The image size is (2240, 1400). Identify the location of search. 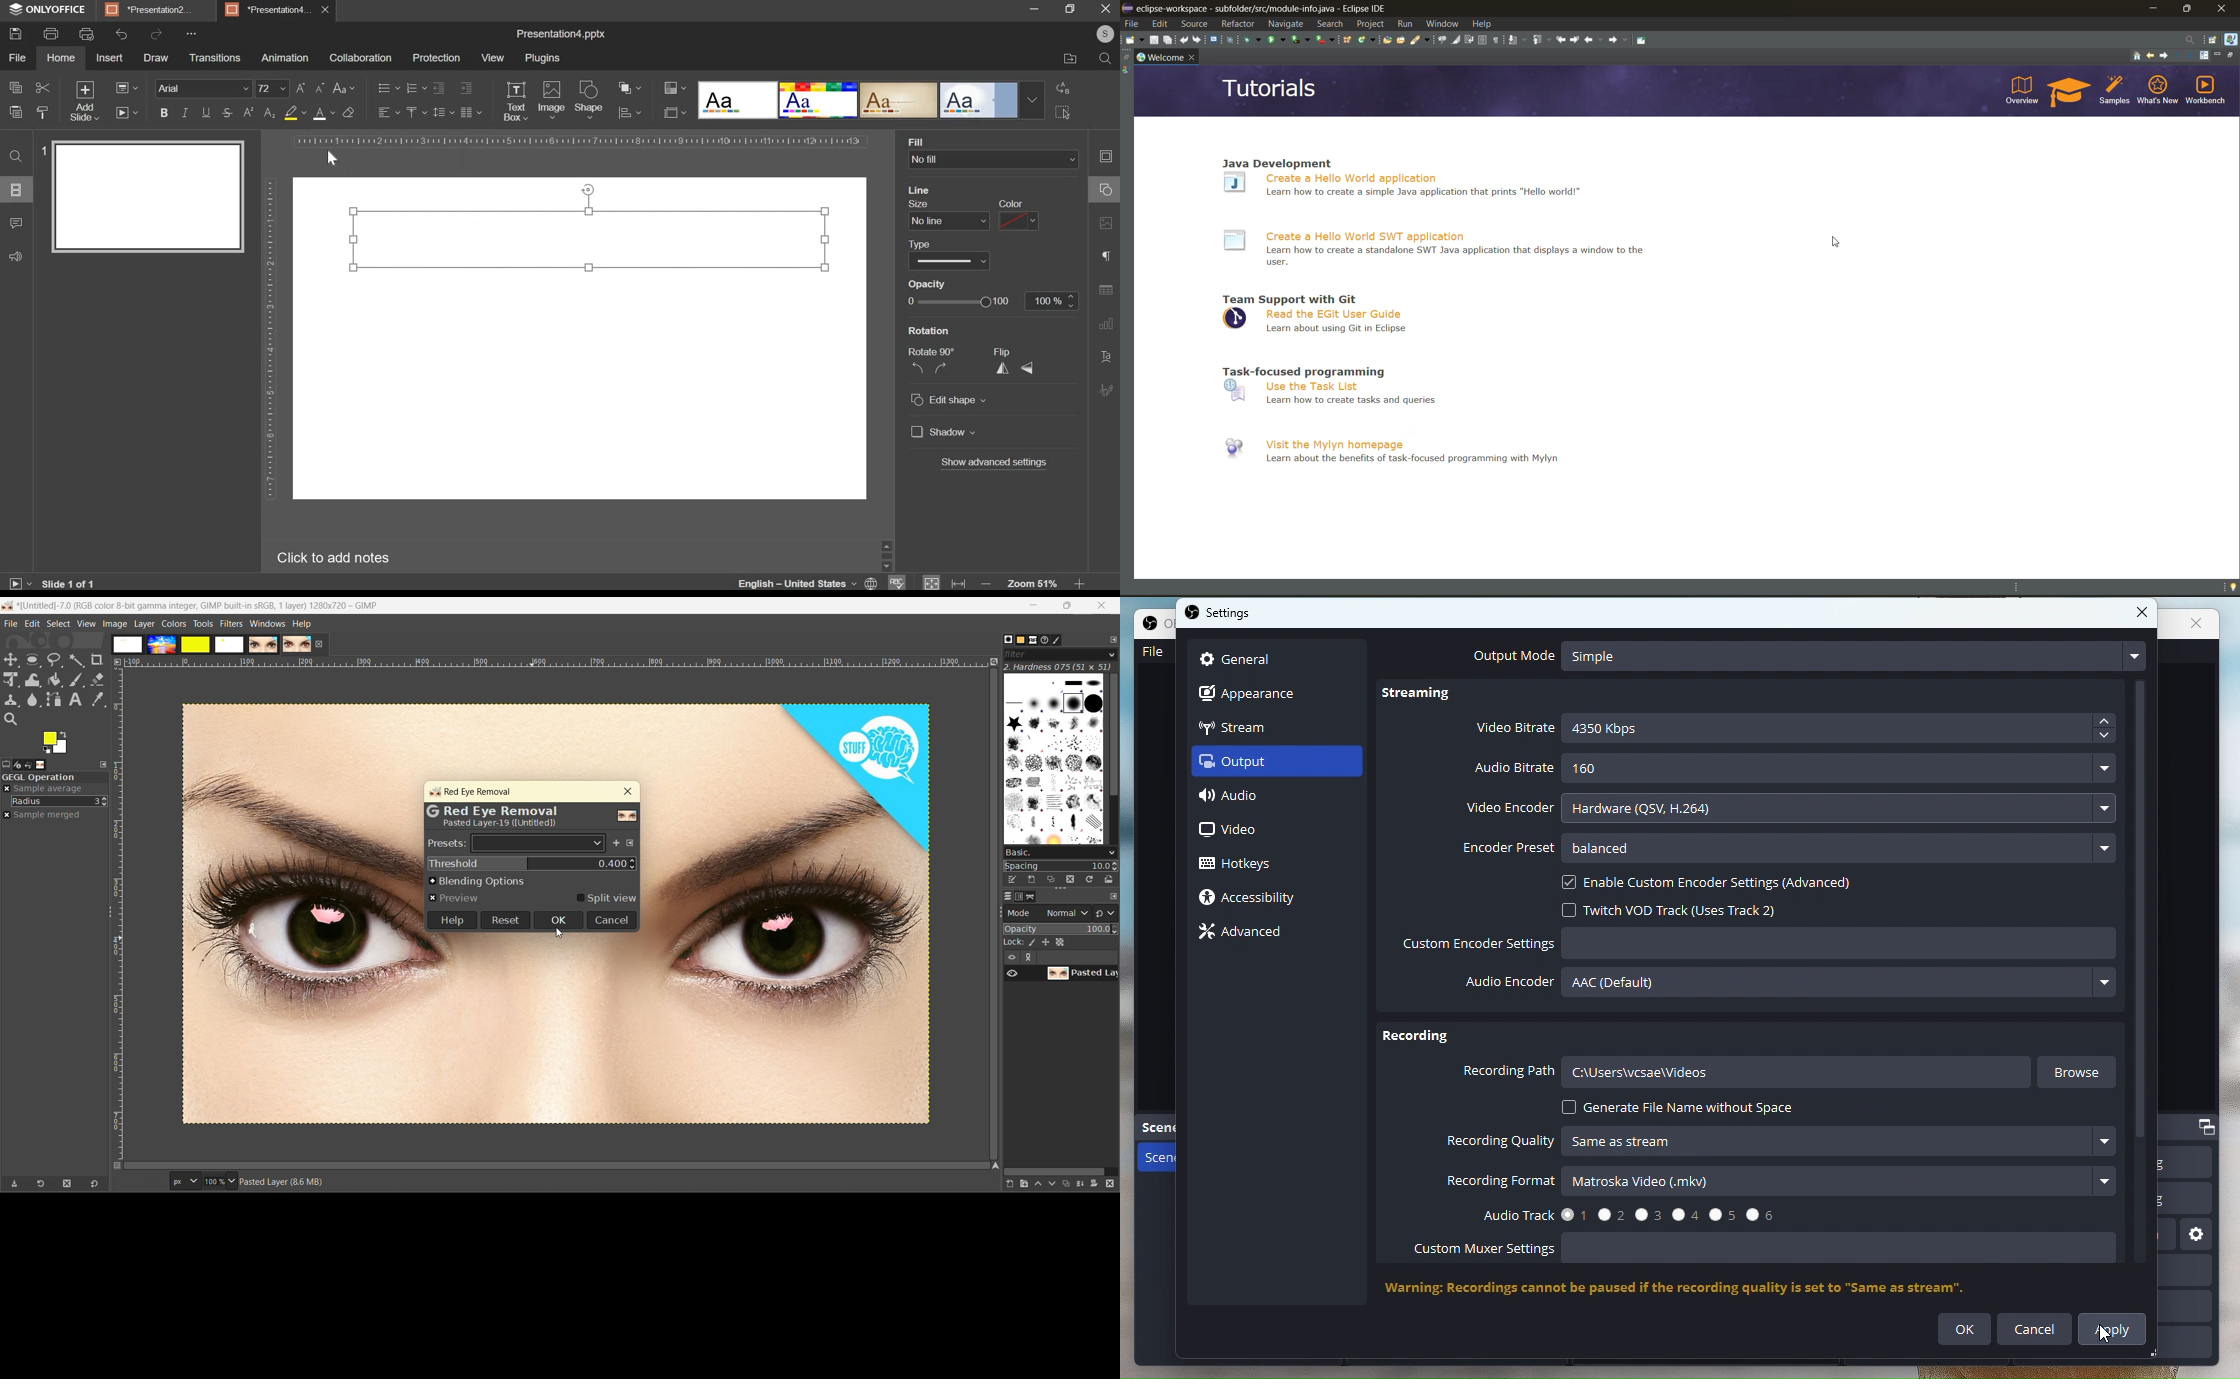
(1421, 38).